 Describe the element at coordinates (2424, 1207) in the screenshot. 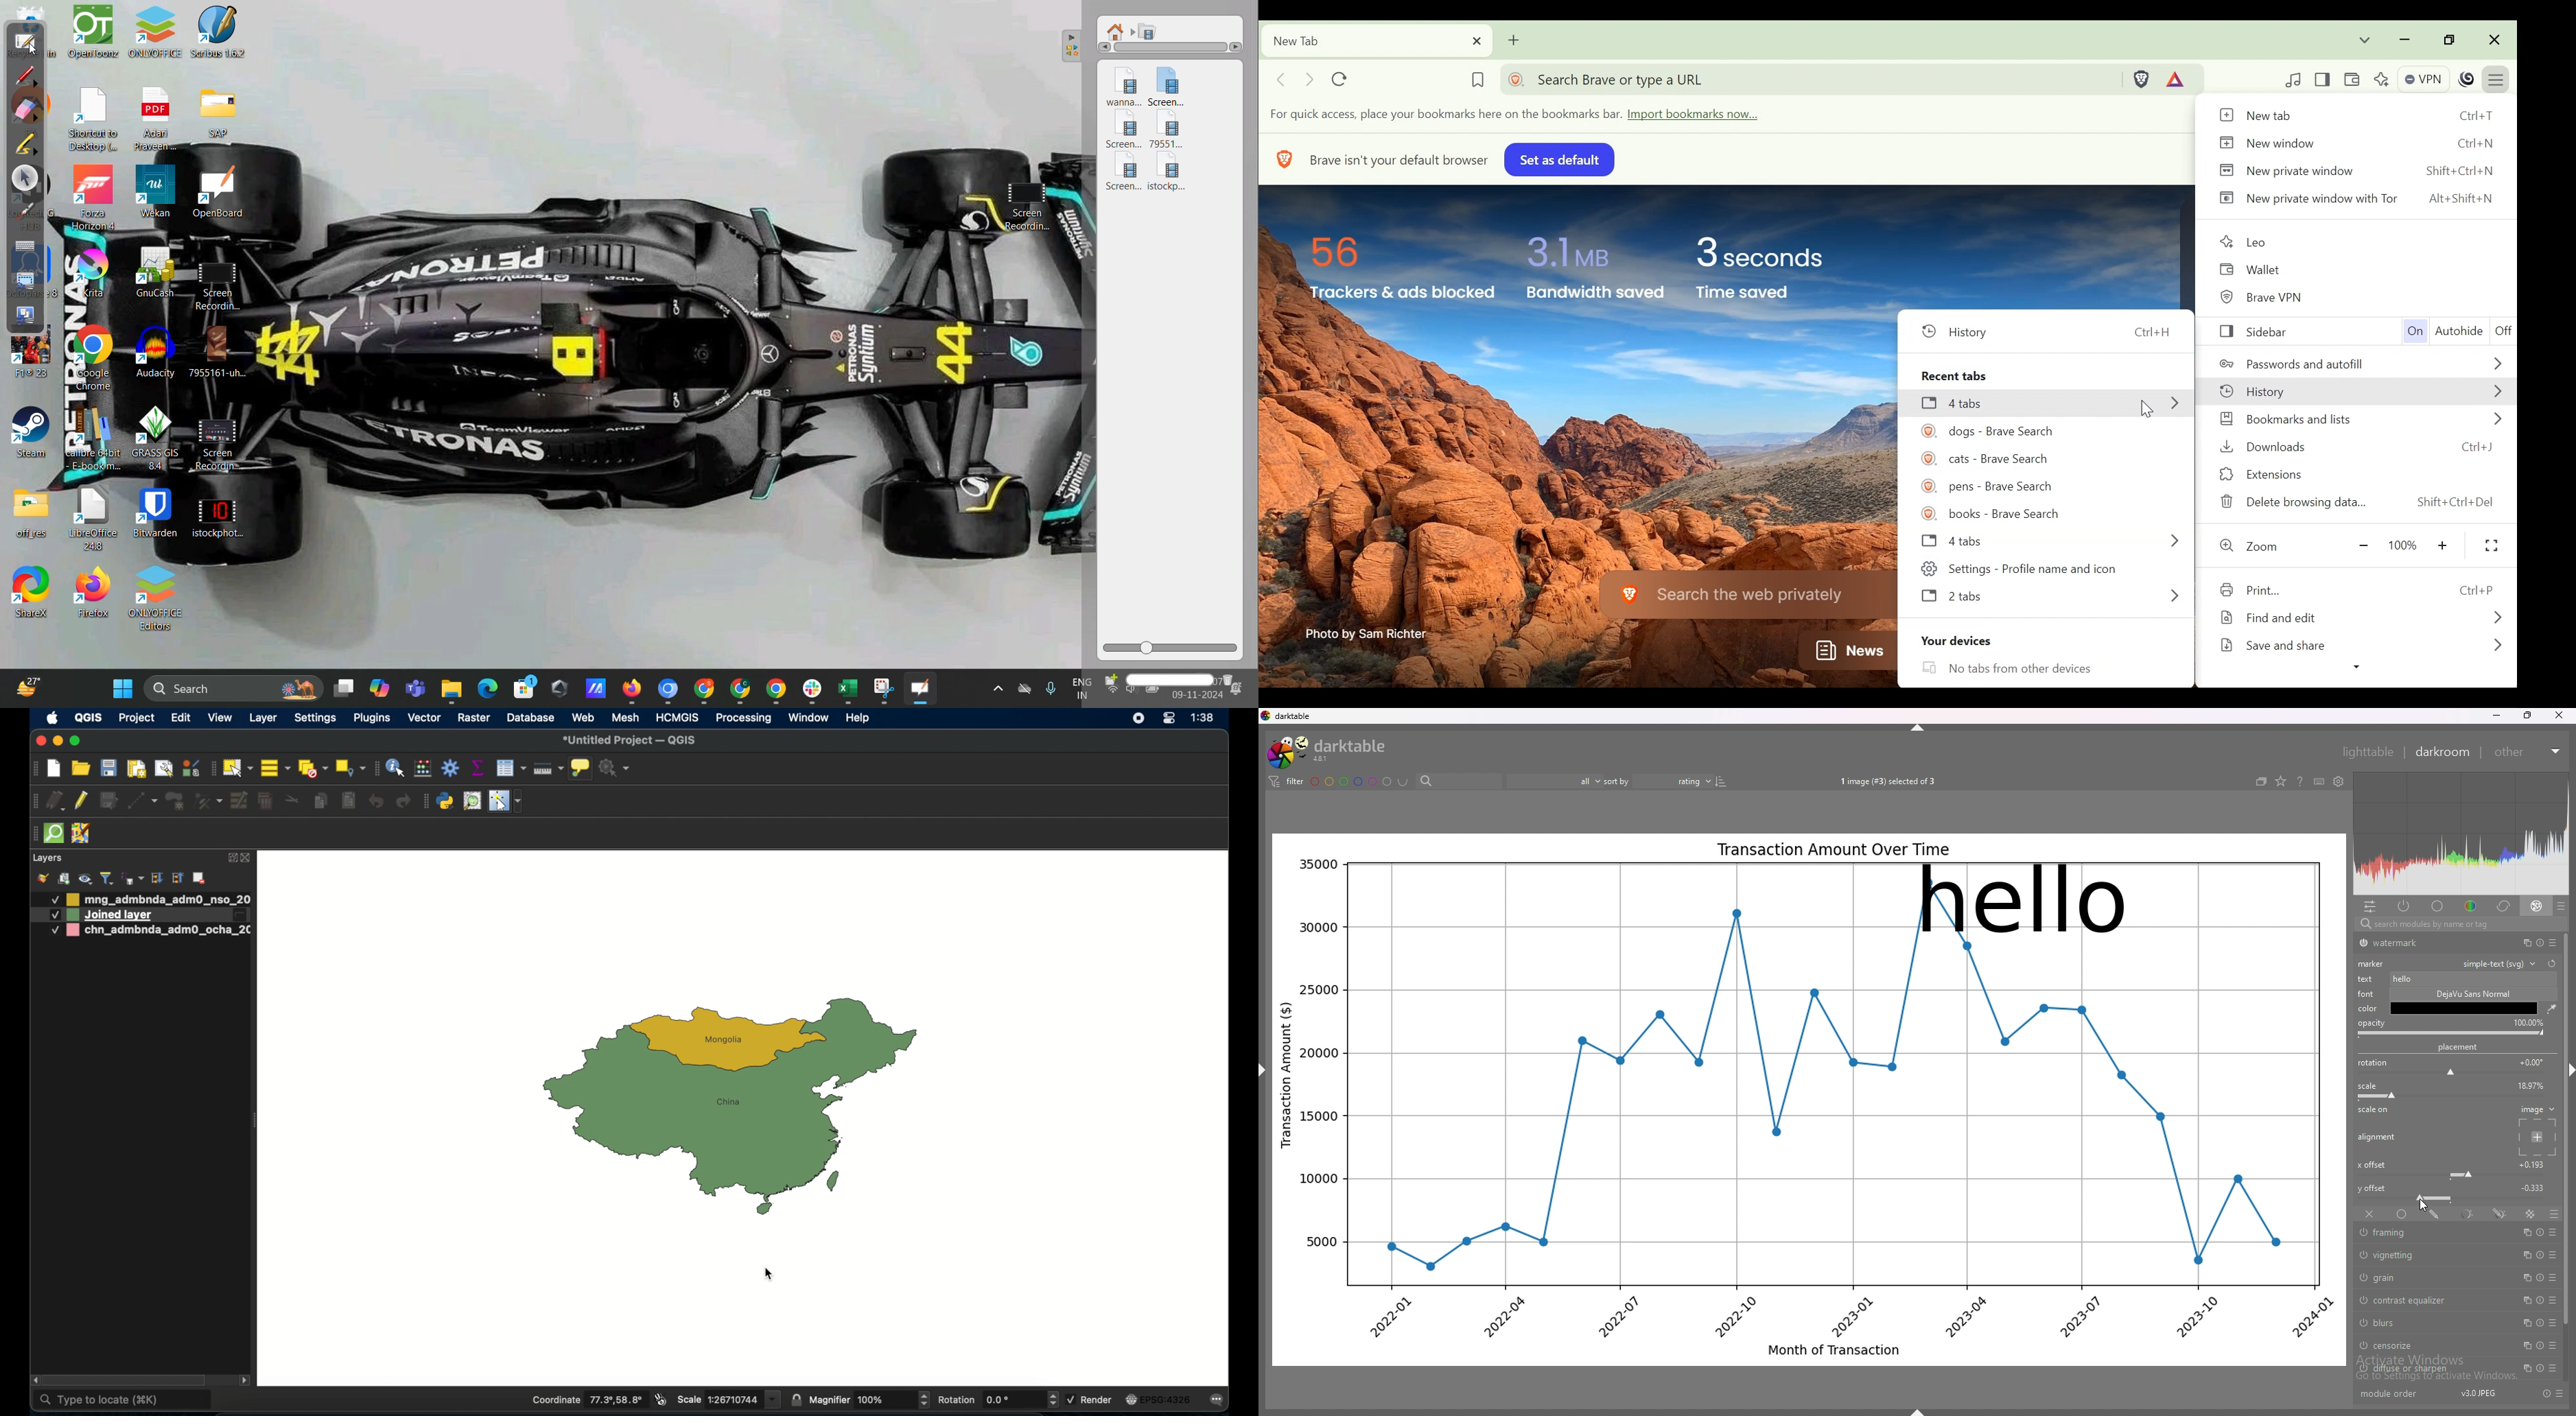

I see `cursor` at that location.